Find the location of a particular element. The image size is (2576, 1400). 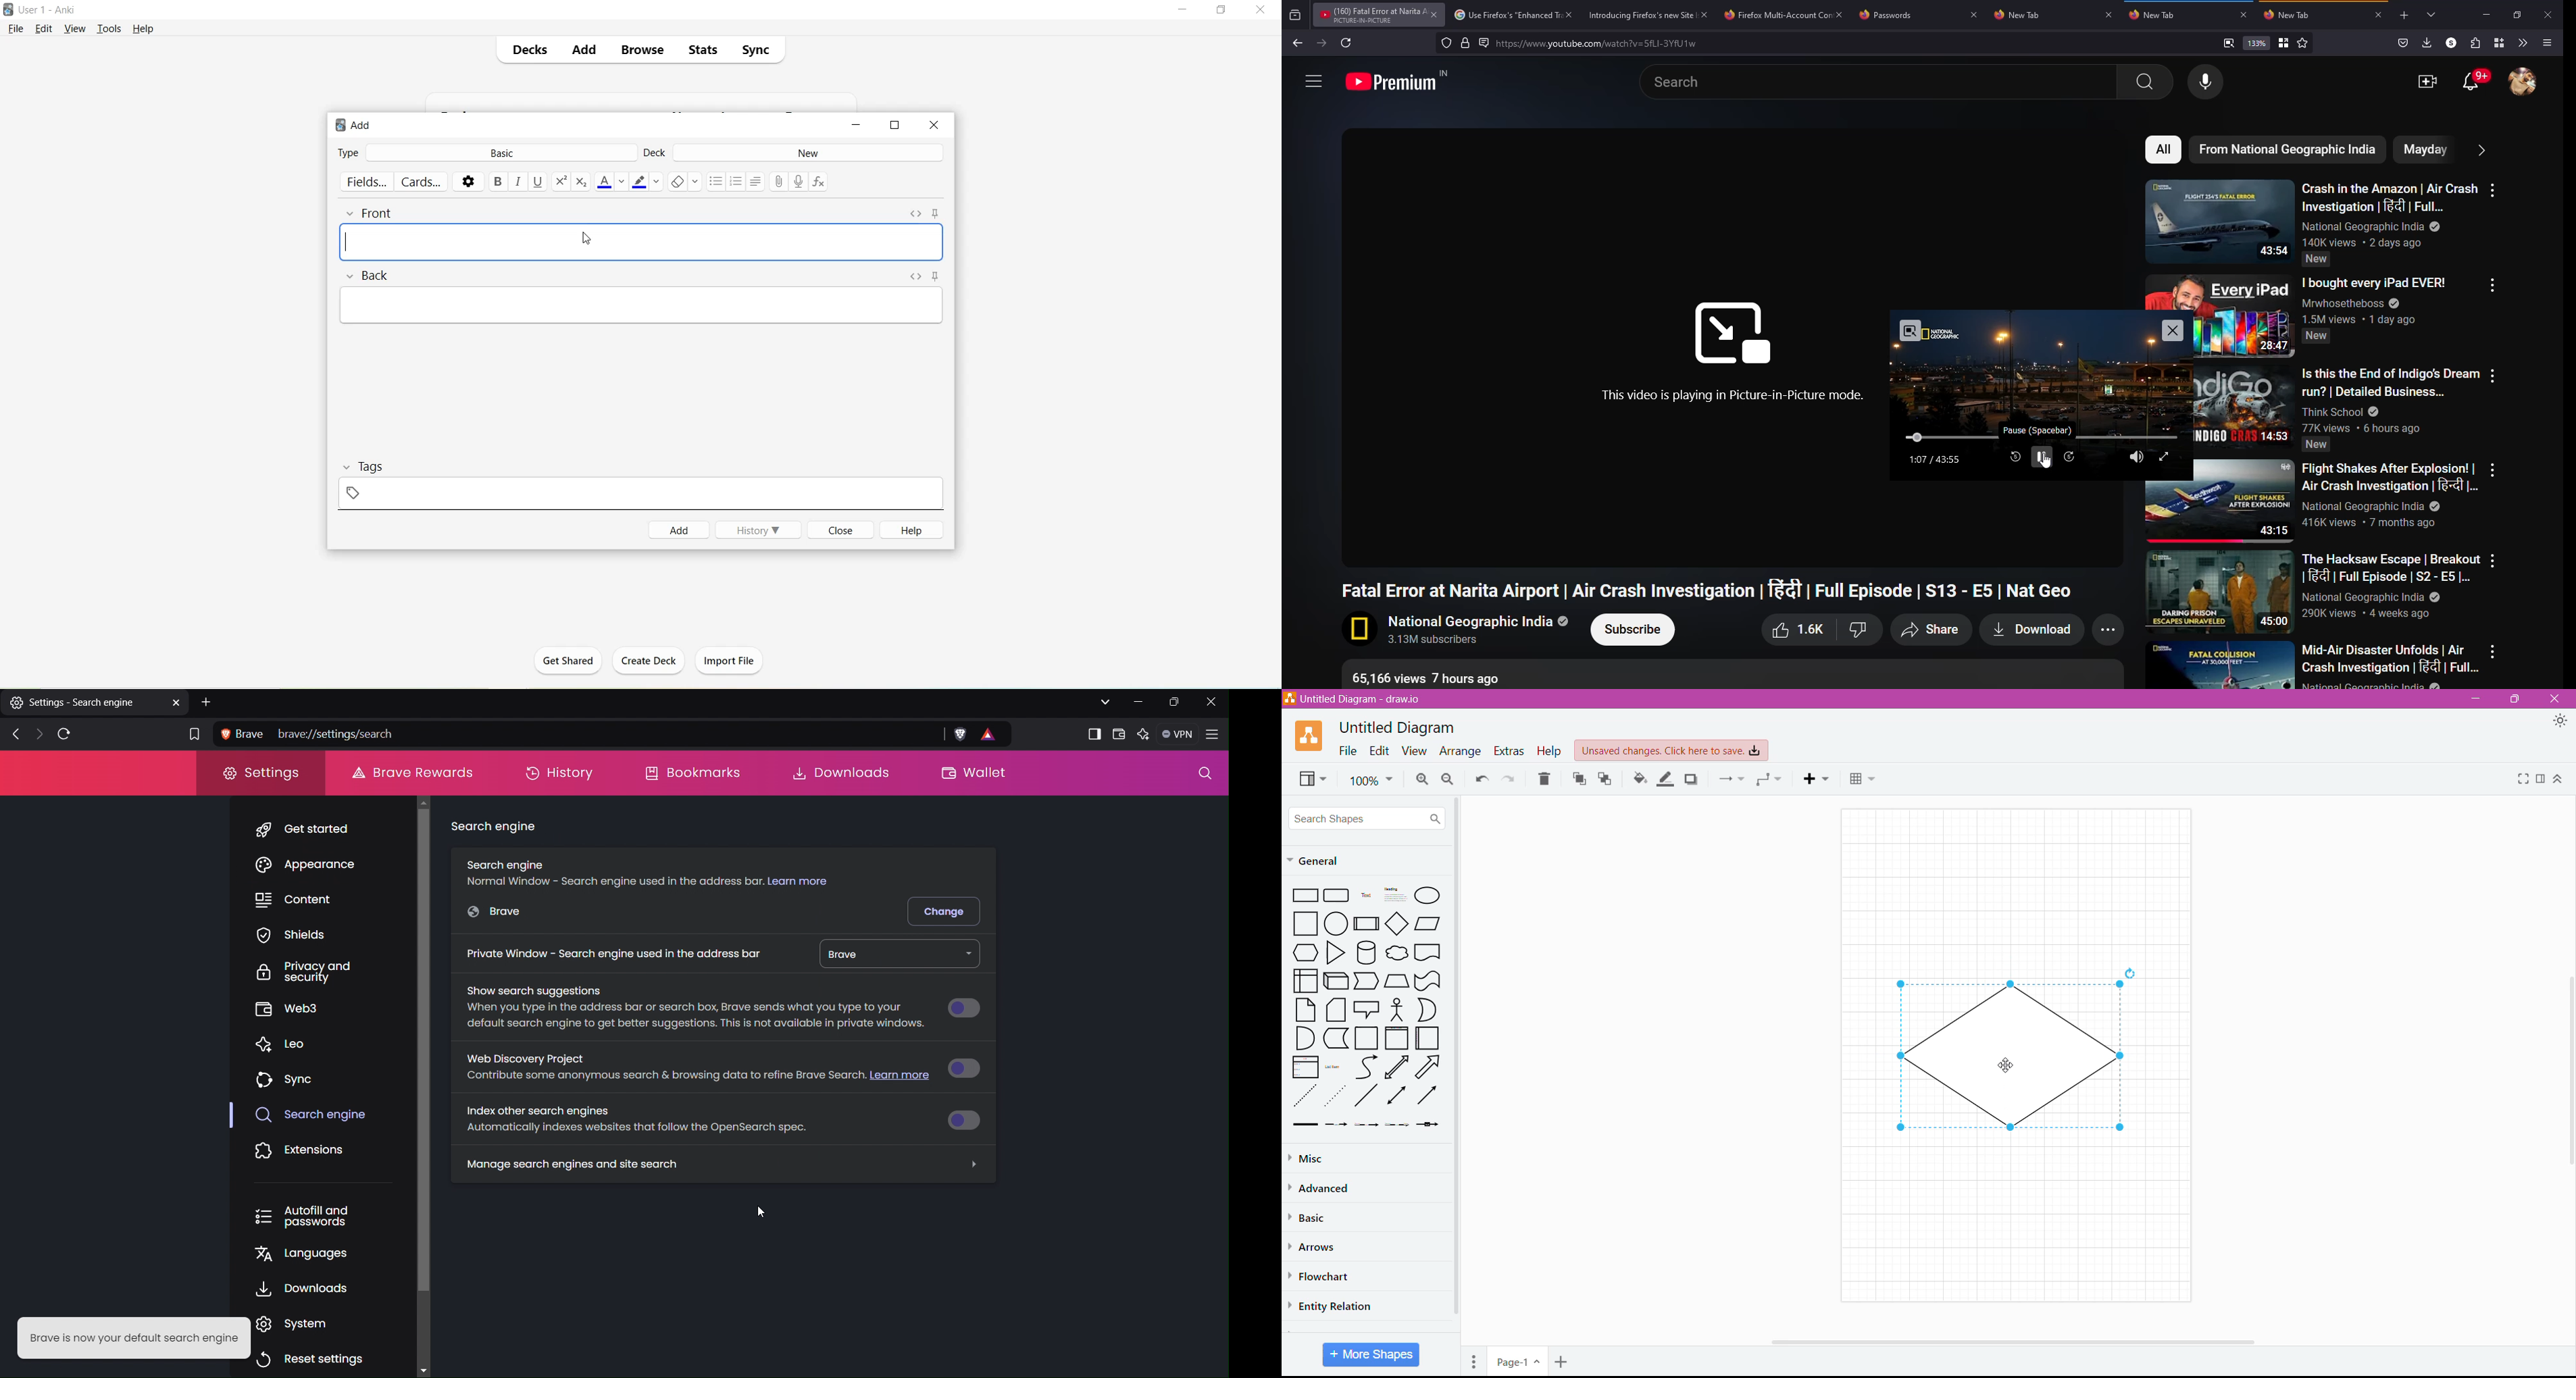

Close is located at coordinates (1261, 10).